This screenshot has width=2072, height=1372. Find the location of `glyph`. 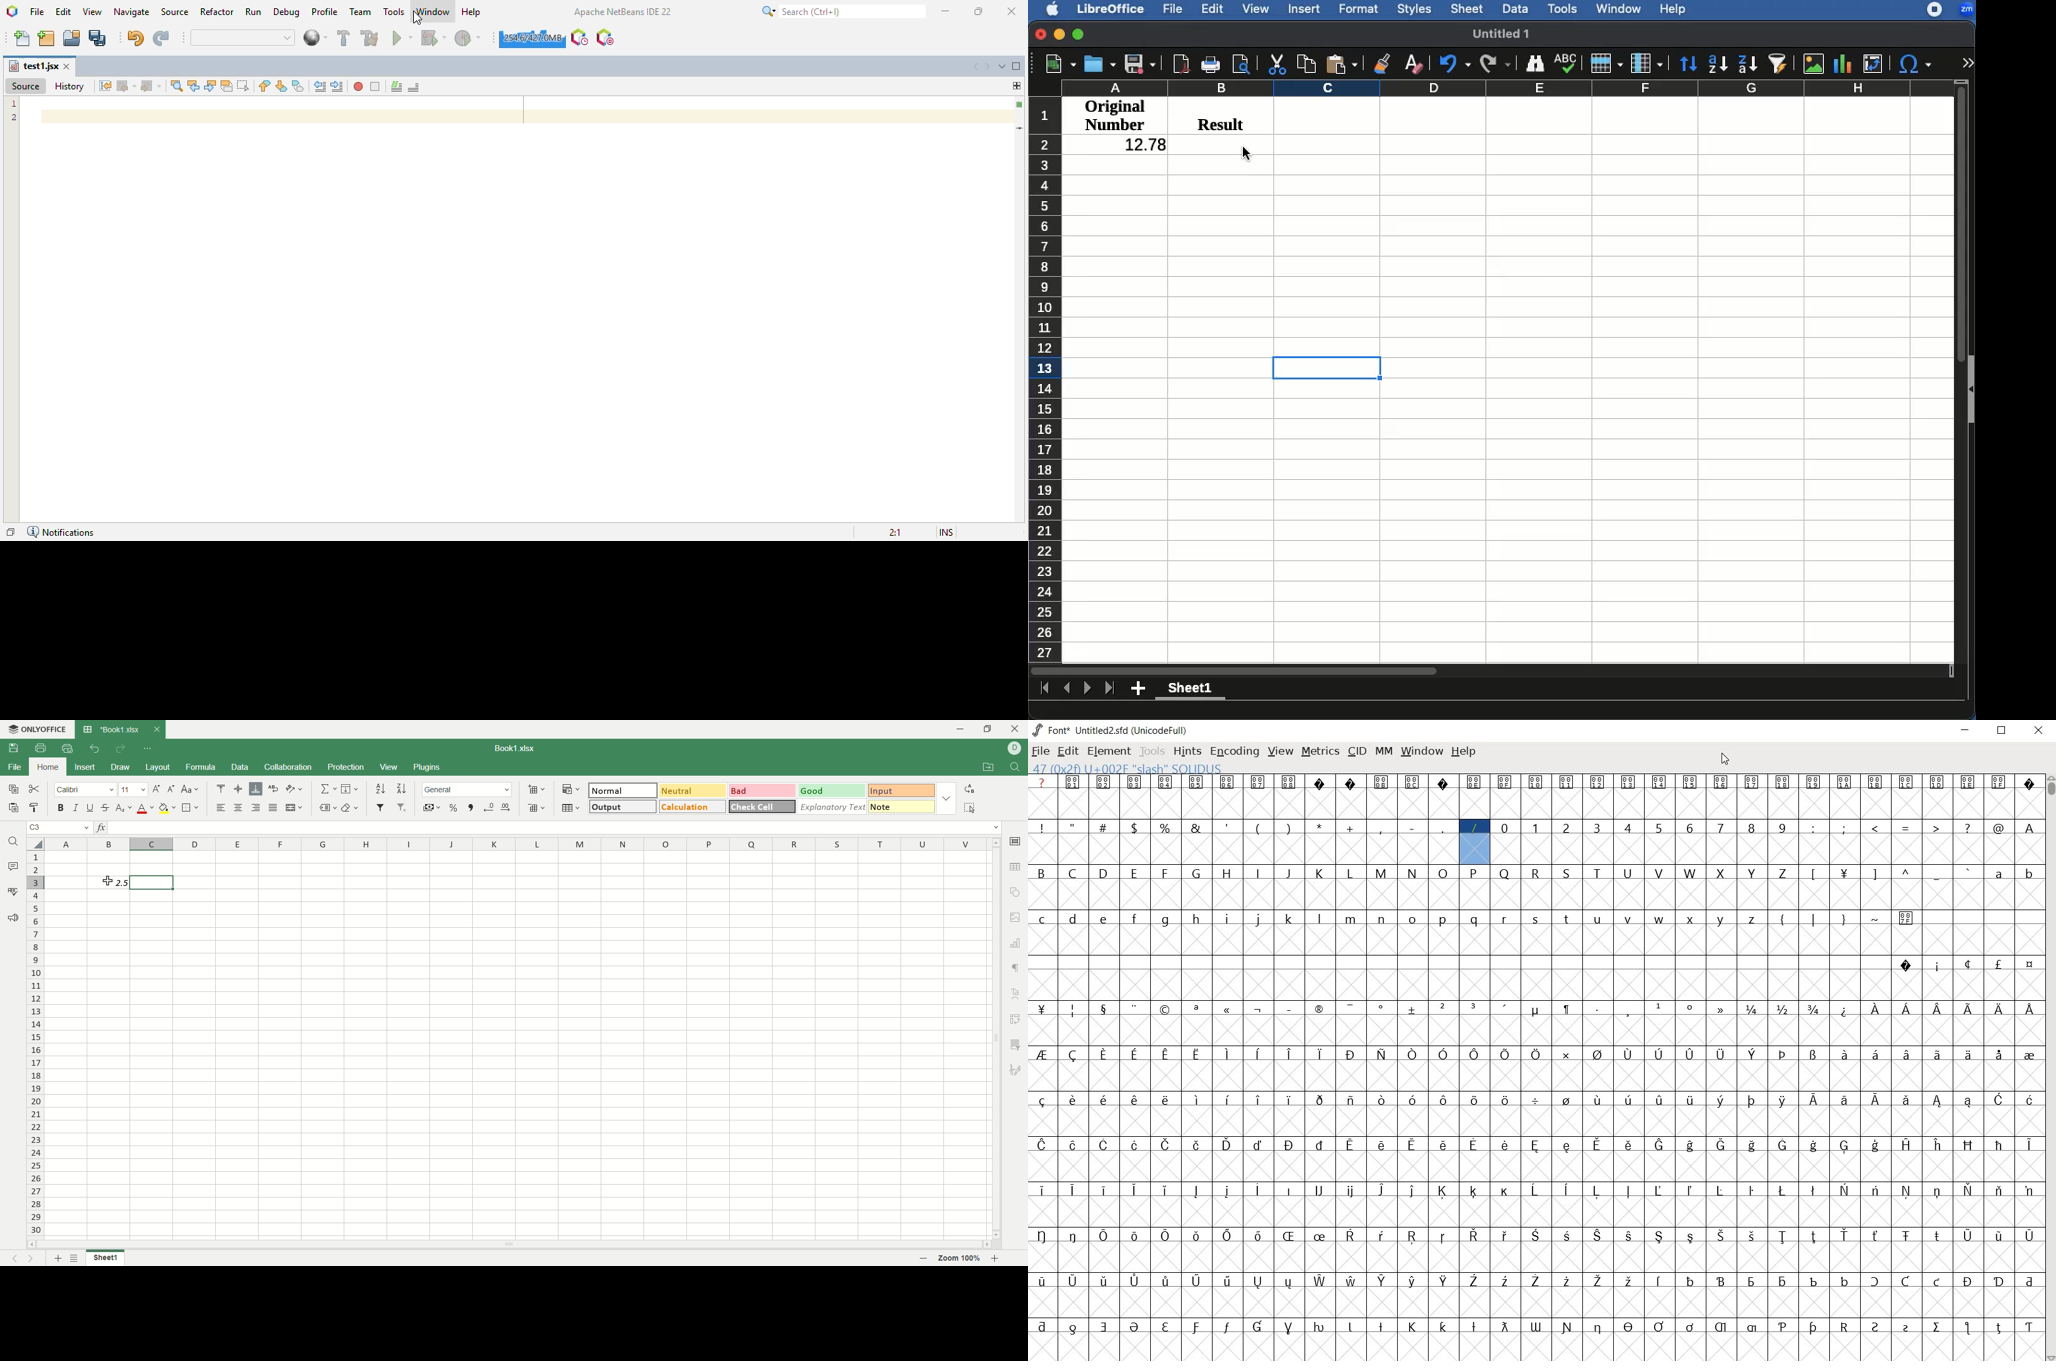

glyph is located at coordinates (1412, 1100).